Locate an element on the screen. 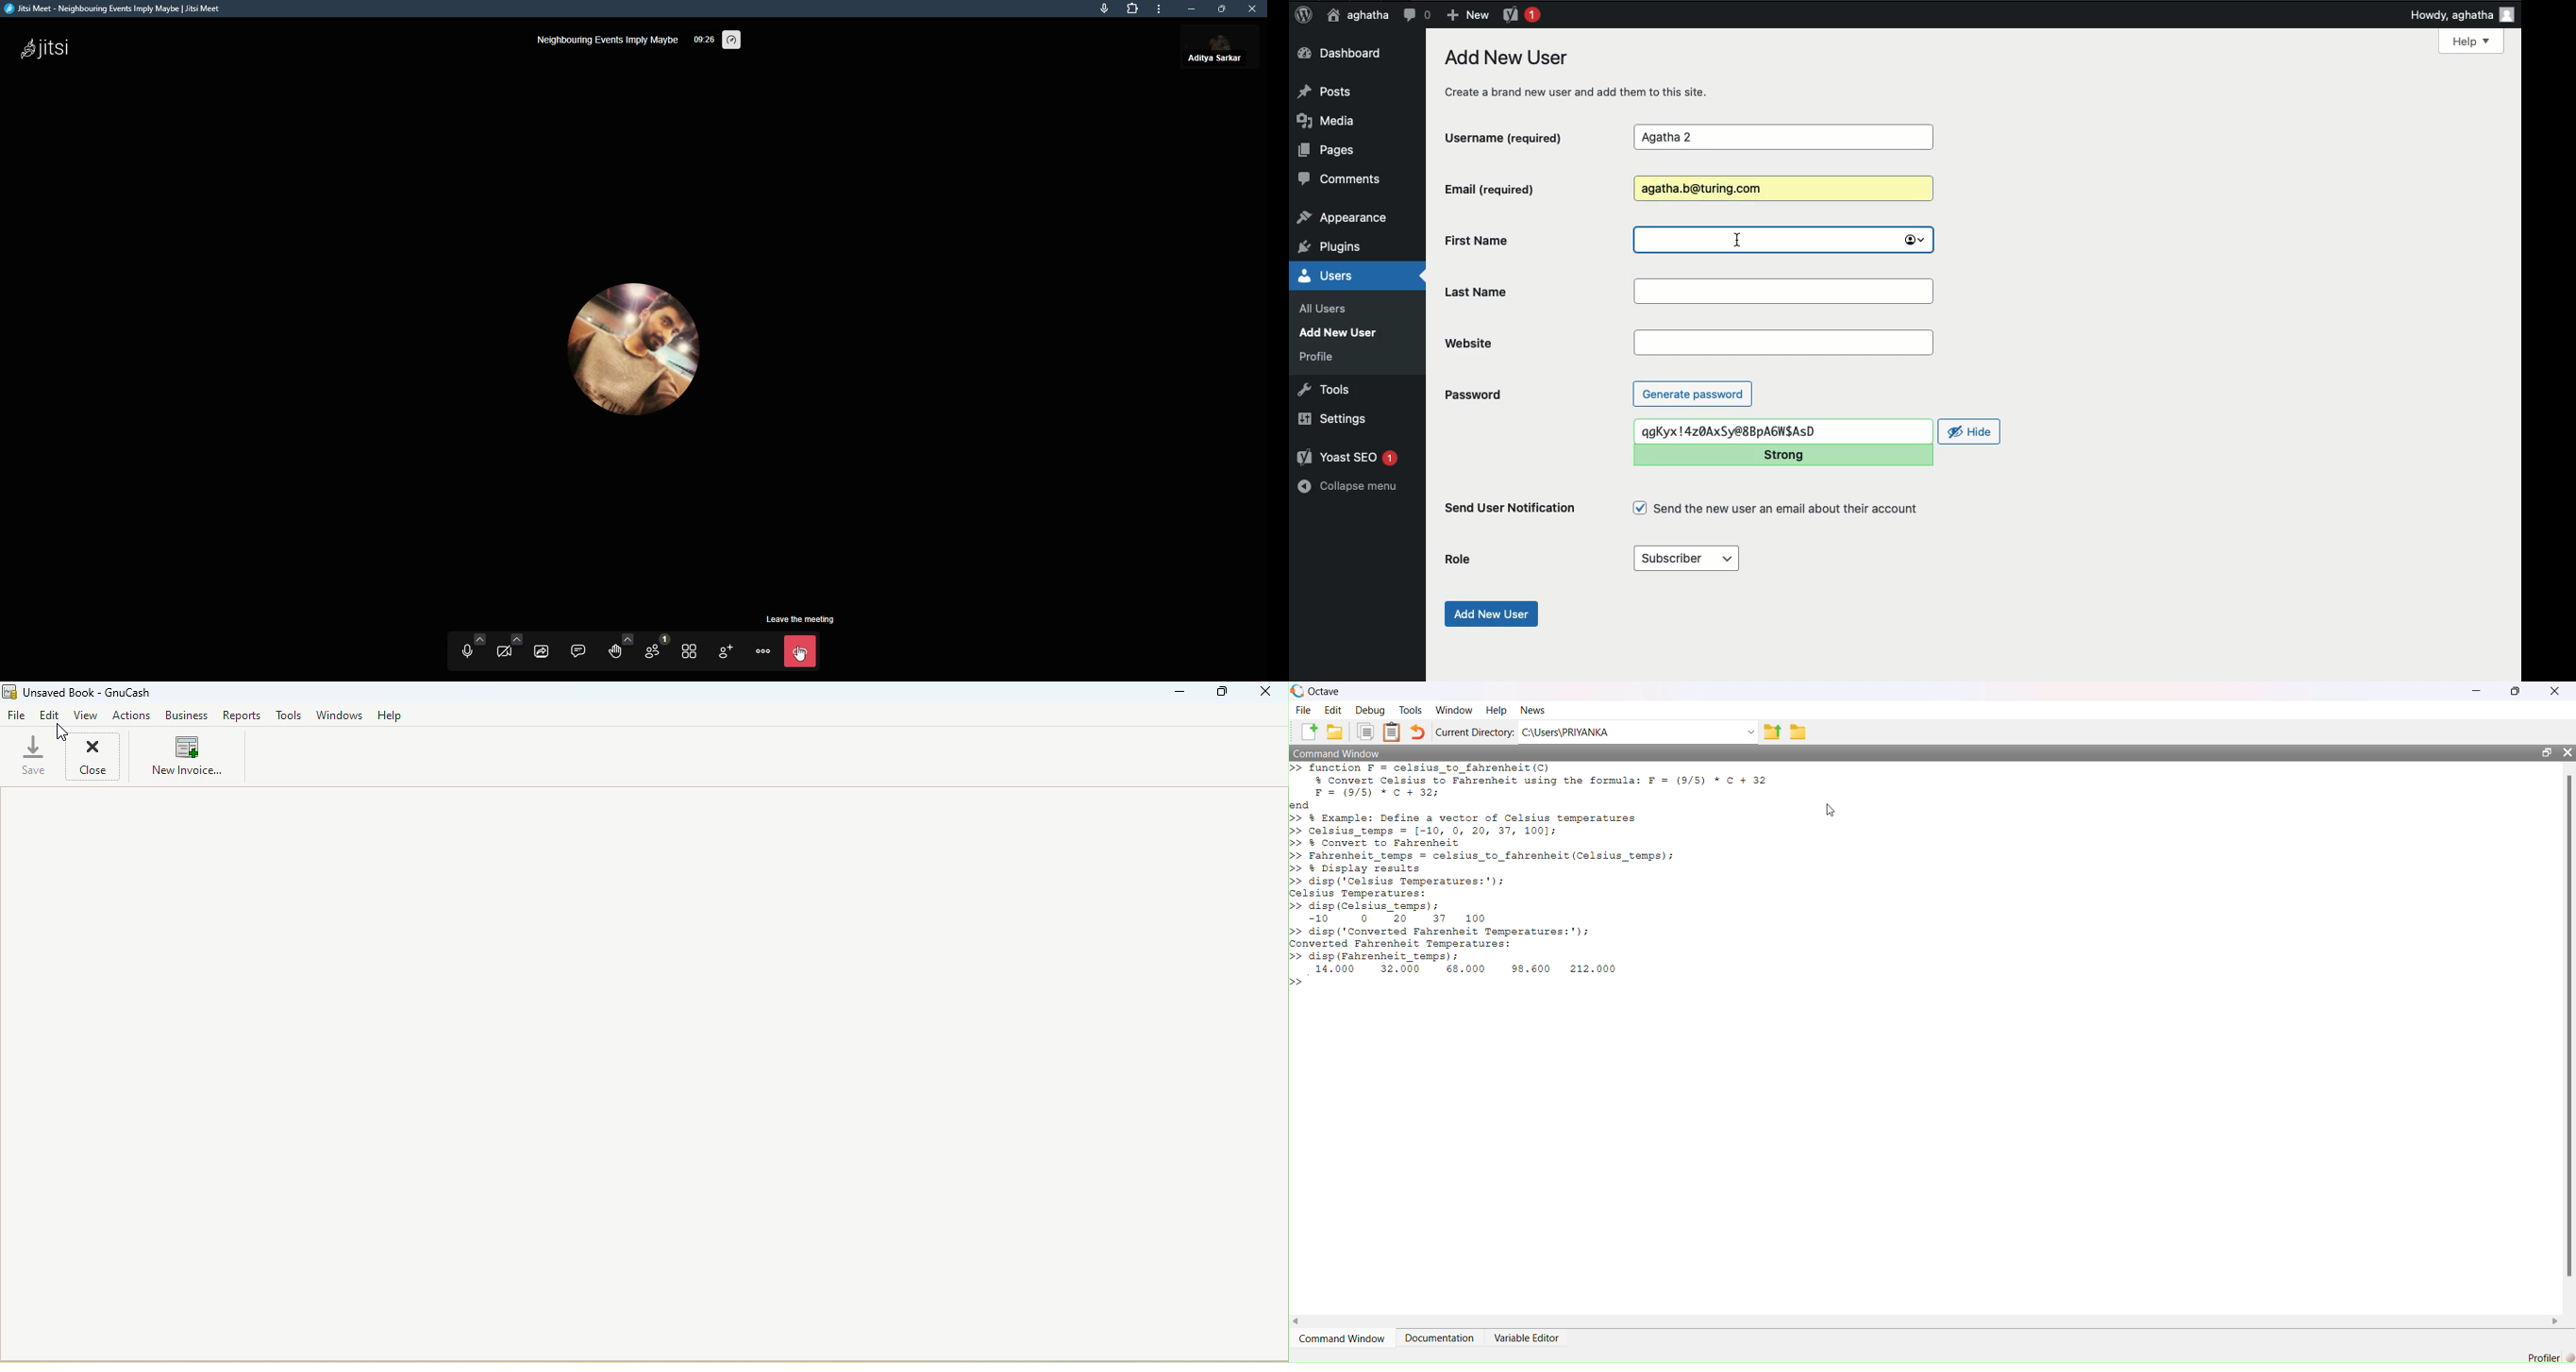 This screenshot has height=1372, width=2576. raise hand is located at coordinates (616, 647).